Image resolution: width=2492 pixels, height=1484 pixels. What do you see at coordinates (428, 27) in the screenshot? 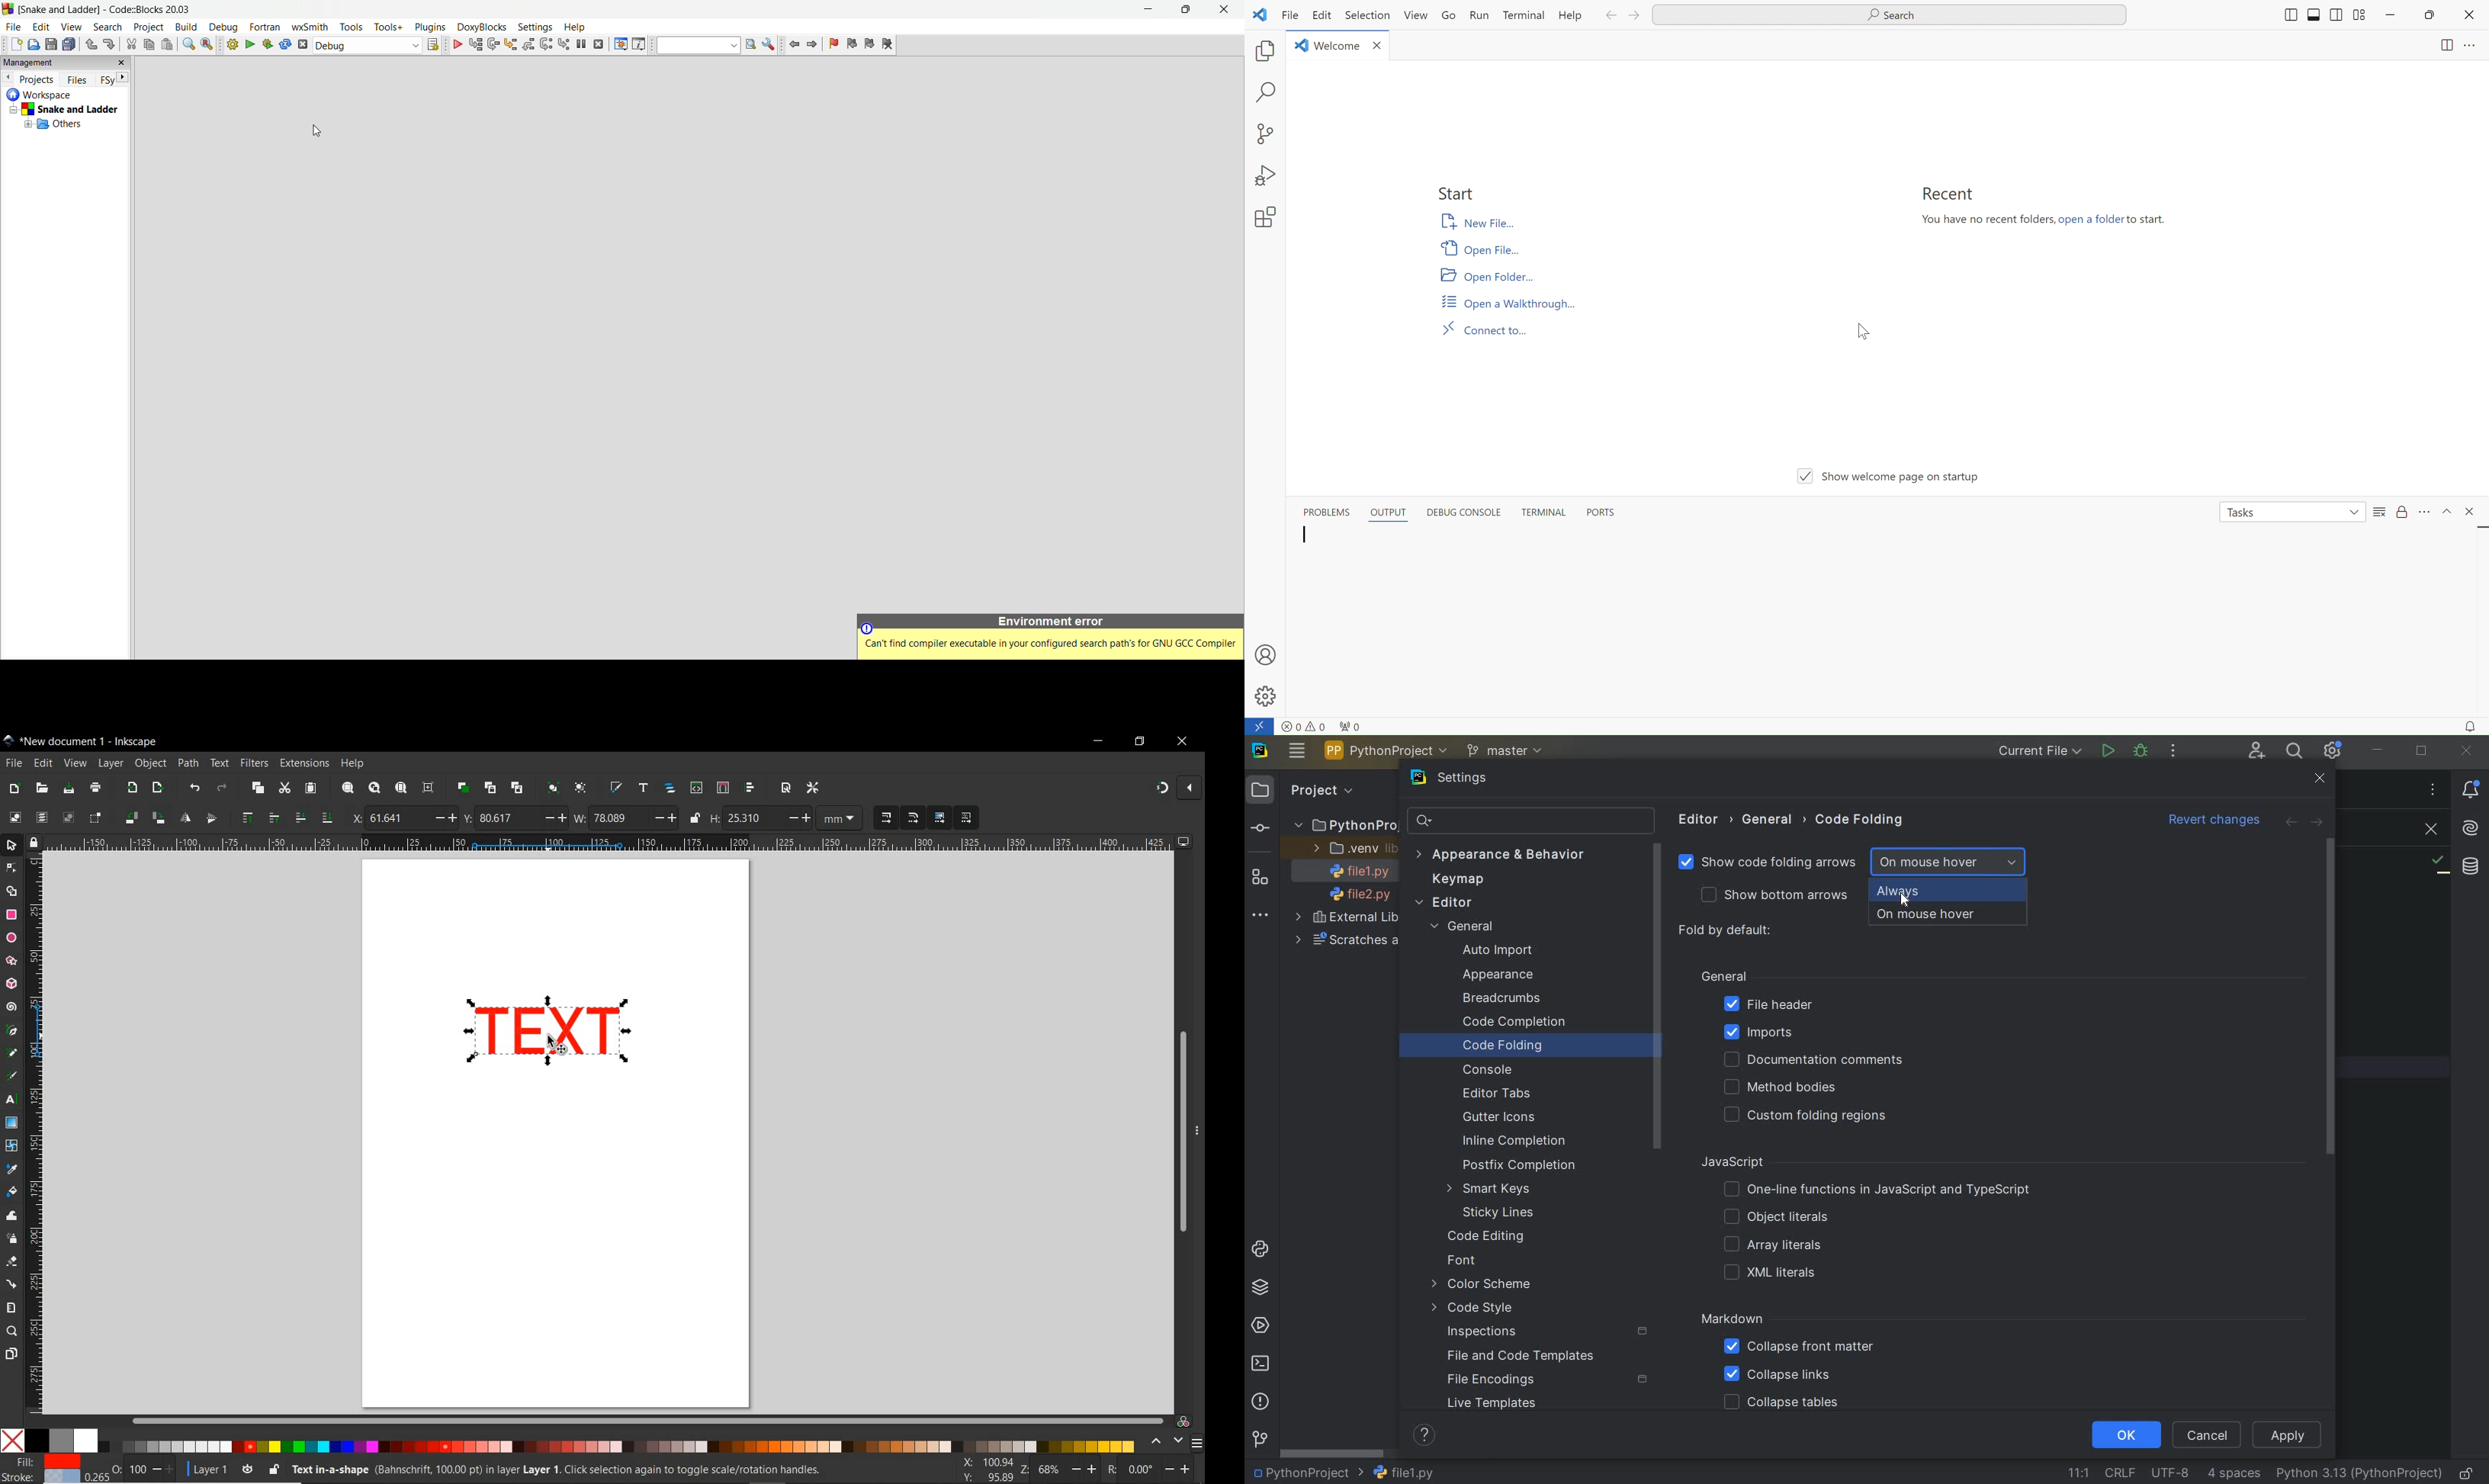
I see `plugins` at bounding box center [428, 27].